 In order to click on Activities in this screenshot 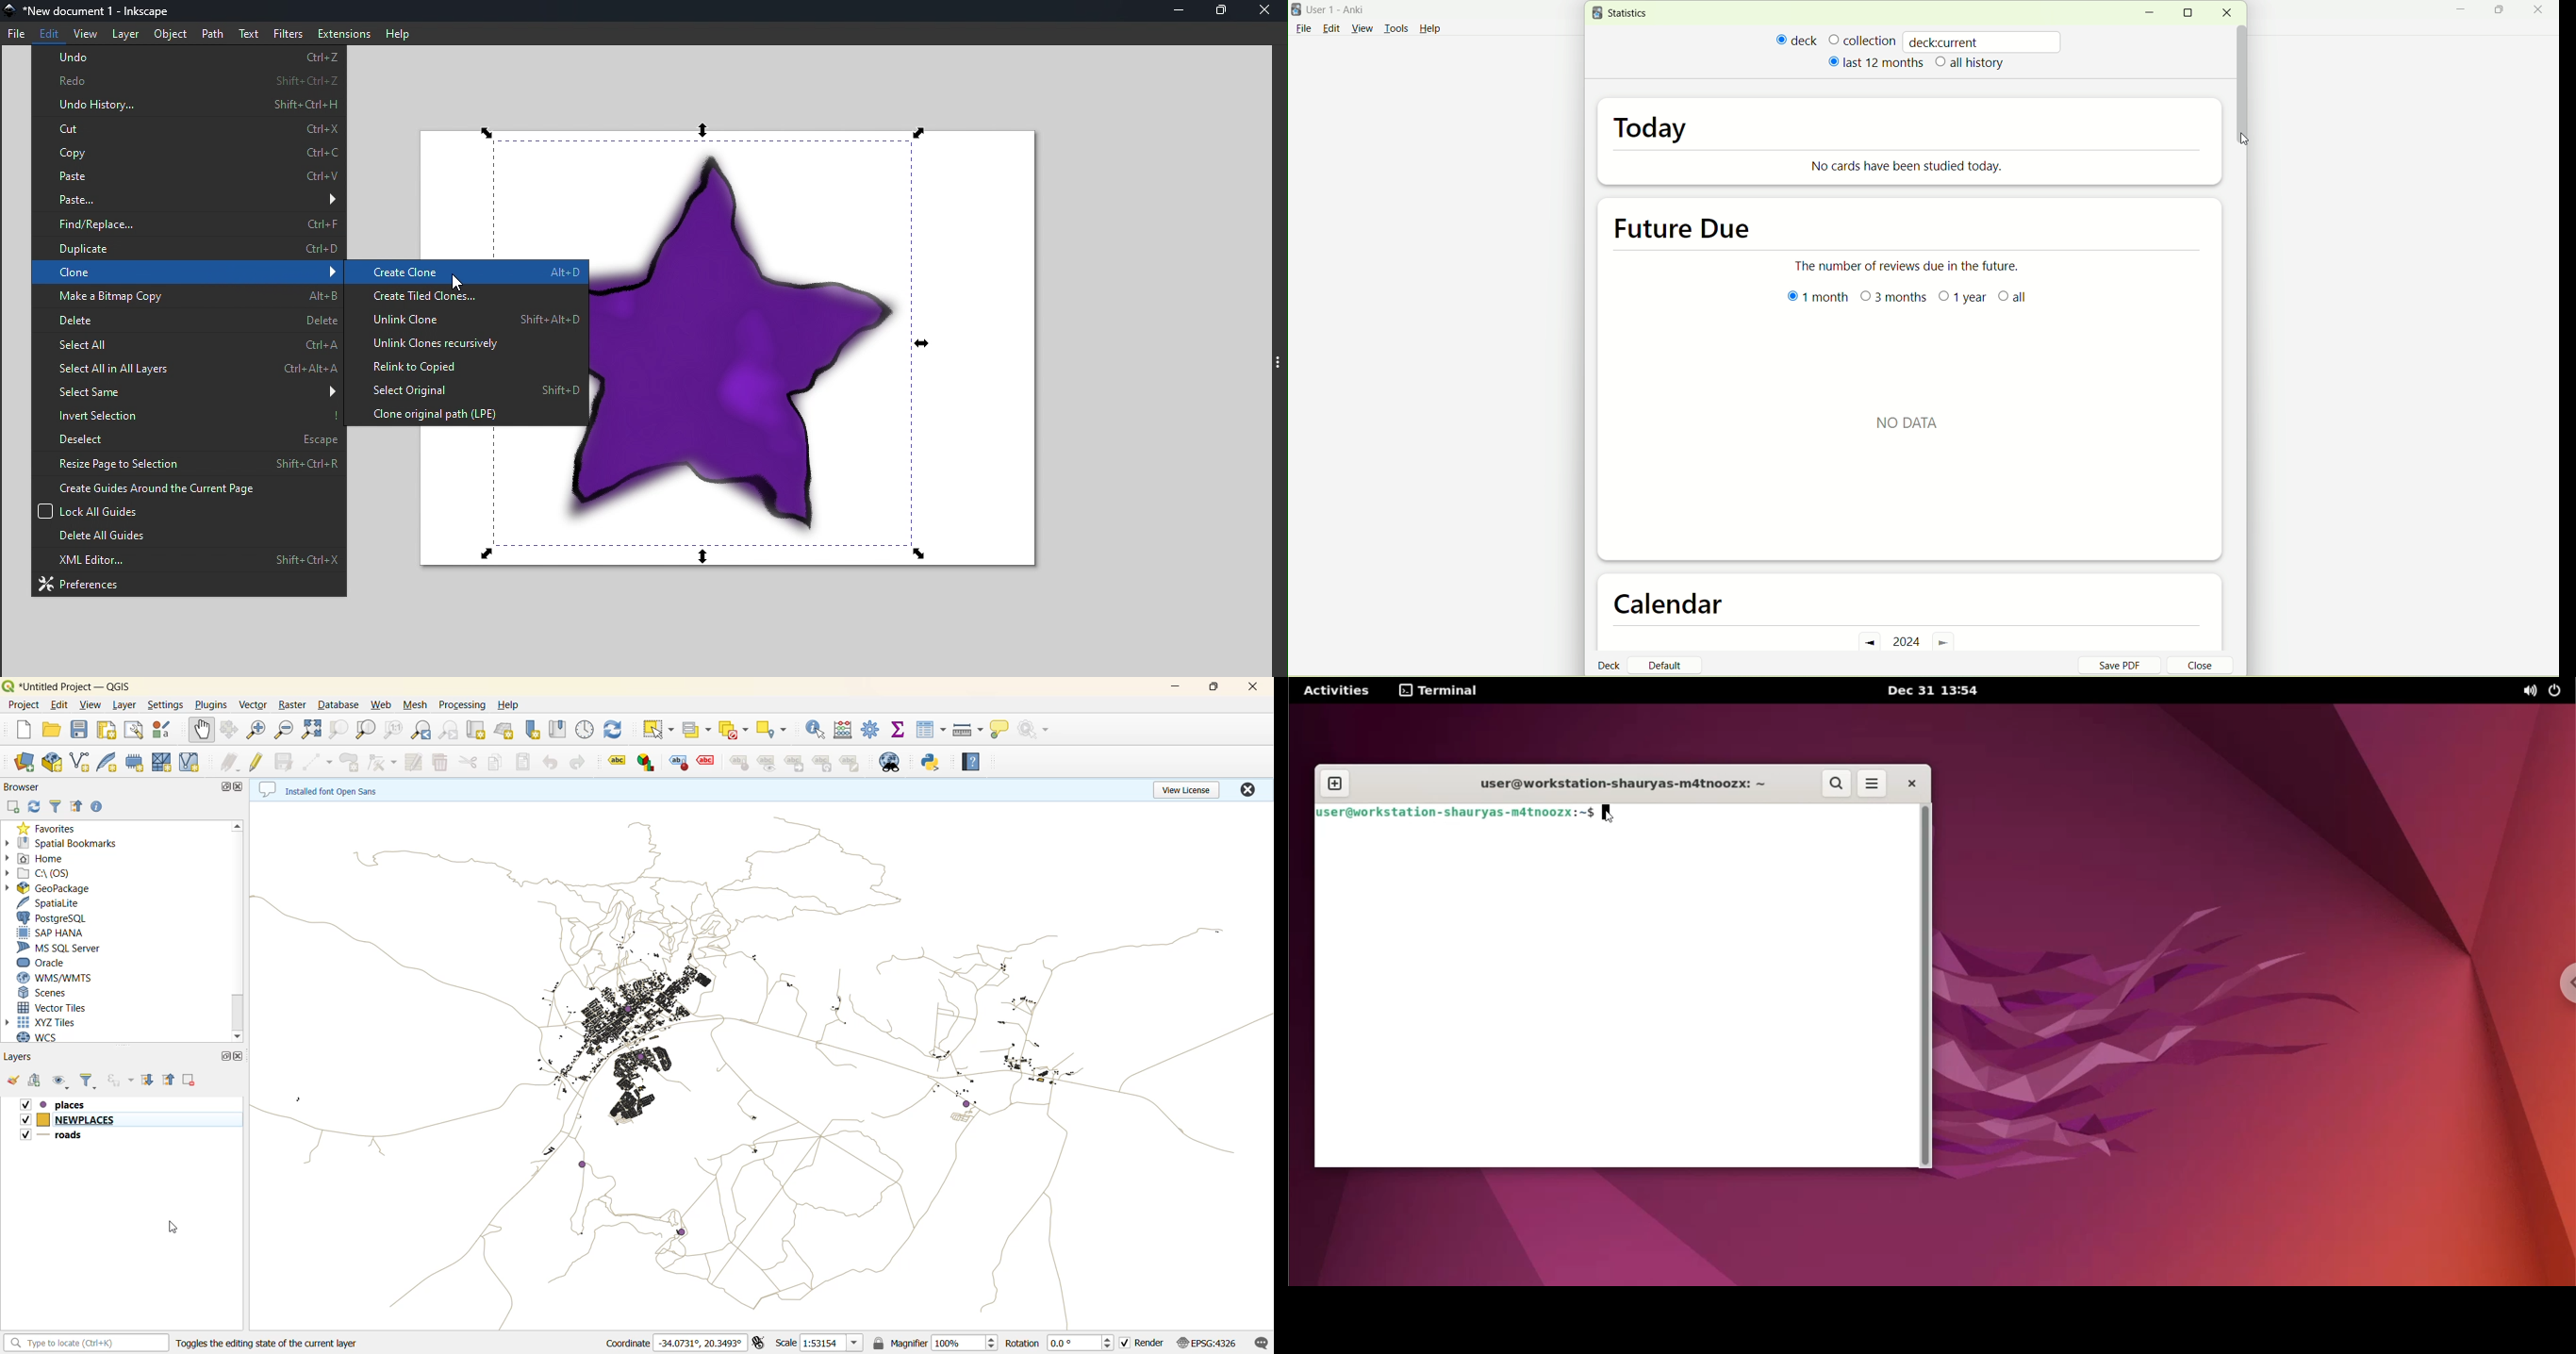, I will do `click(1336, 689)`.